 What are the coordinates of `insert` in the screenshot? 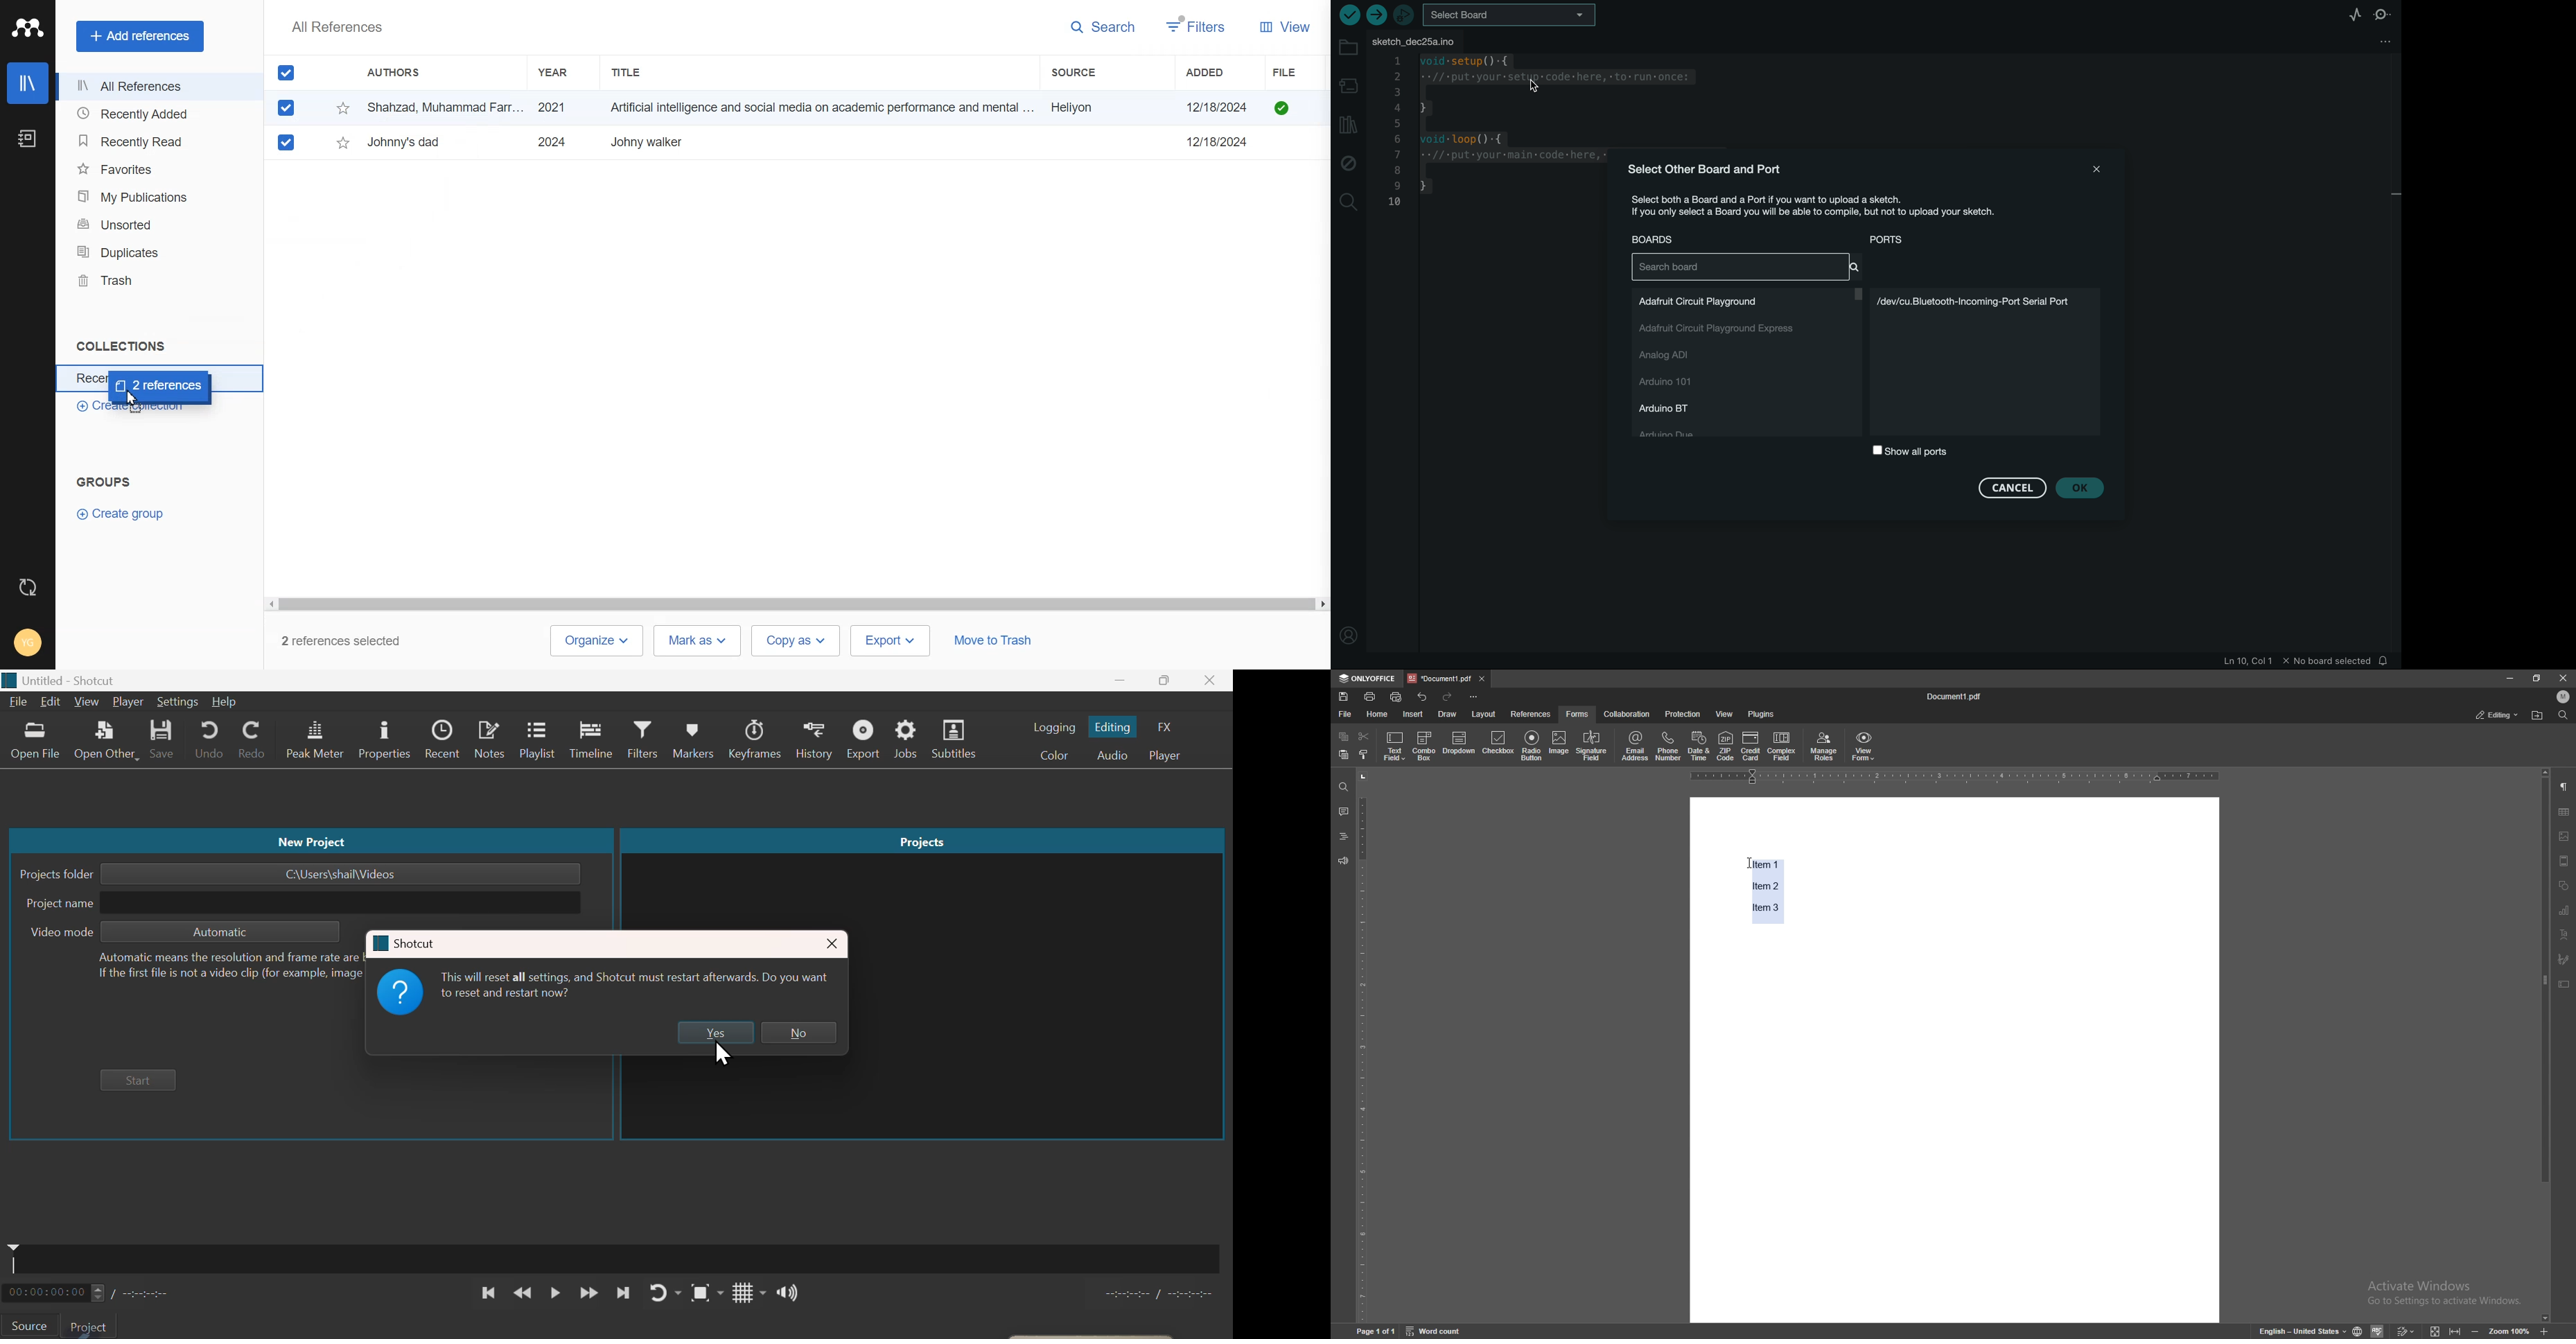 It's located at (1414, 714).